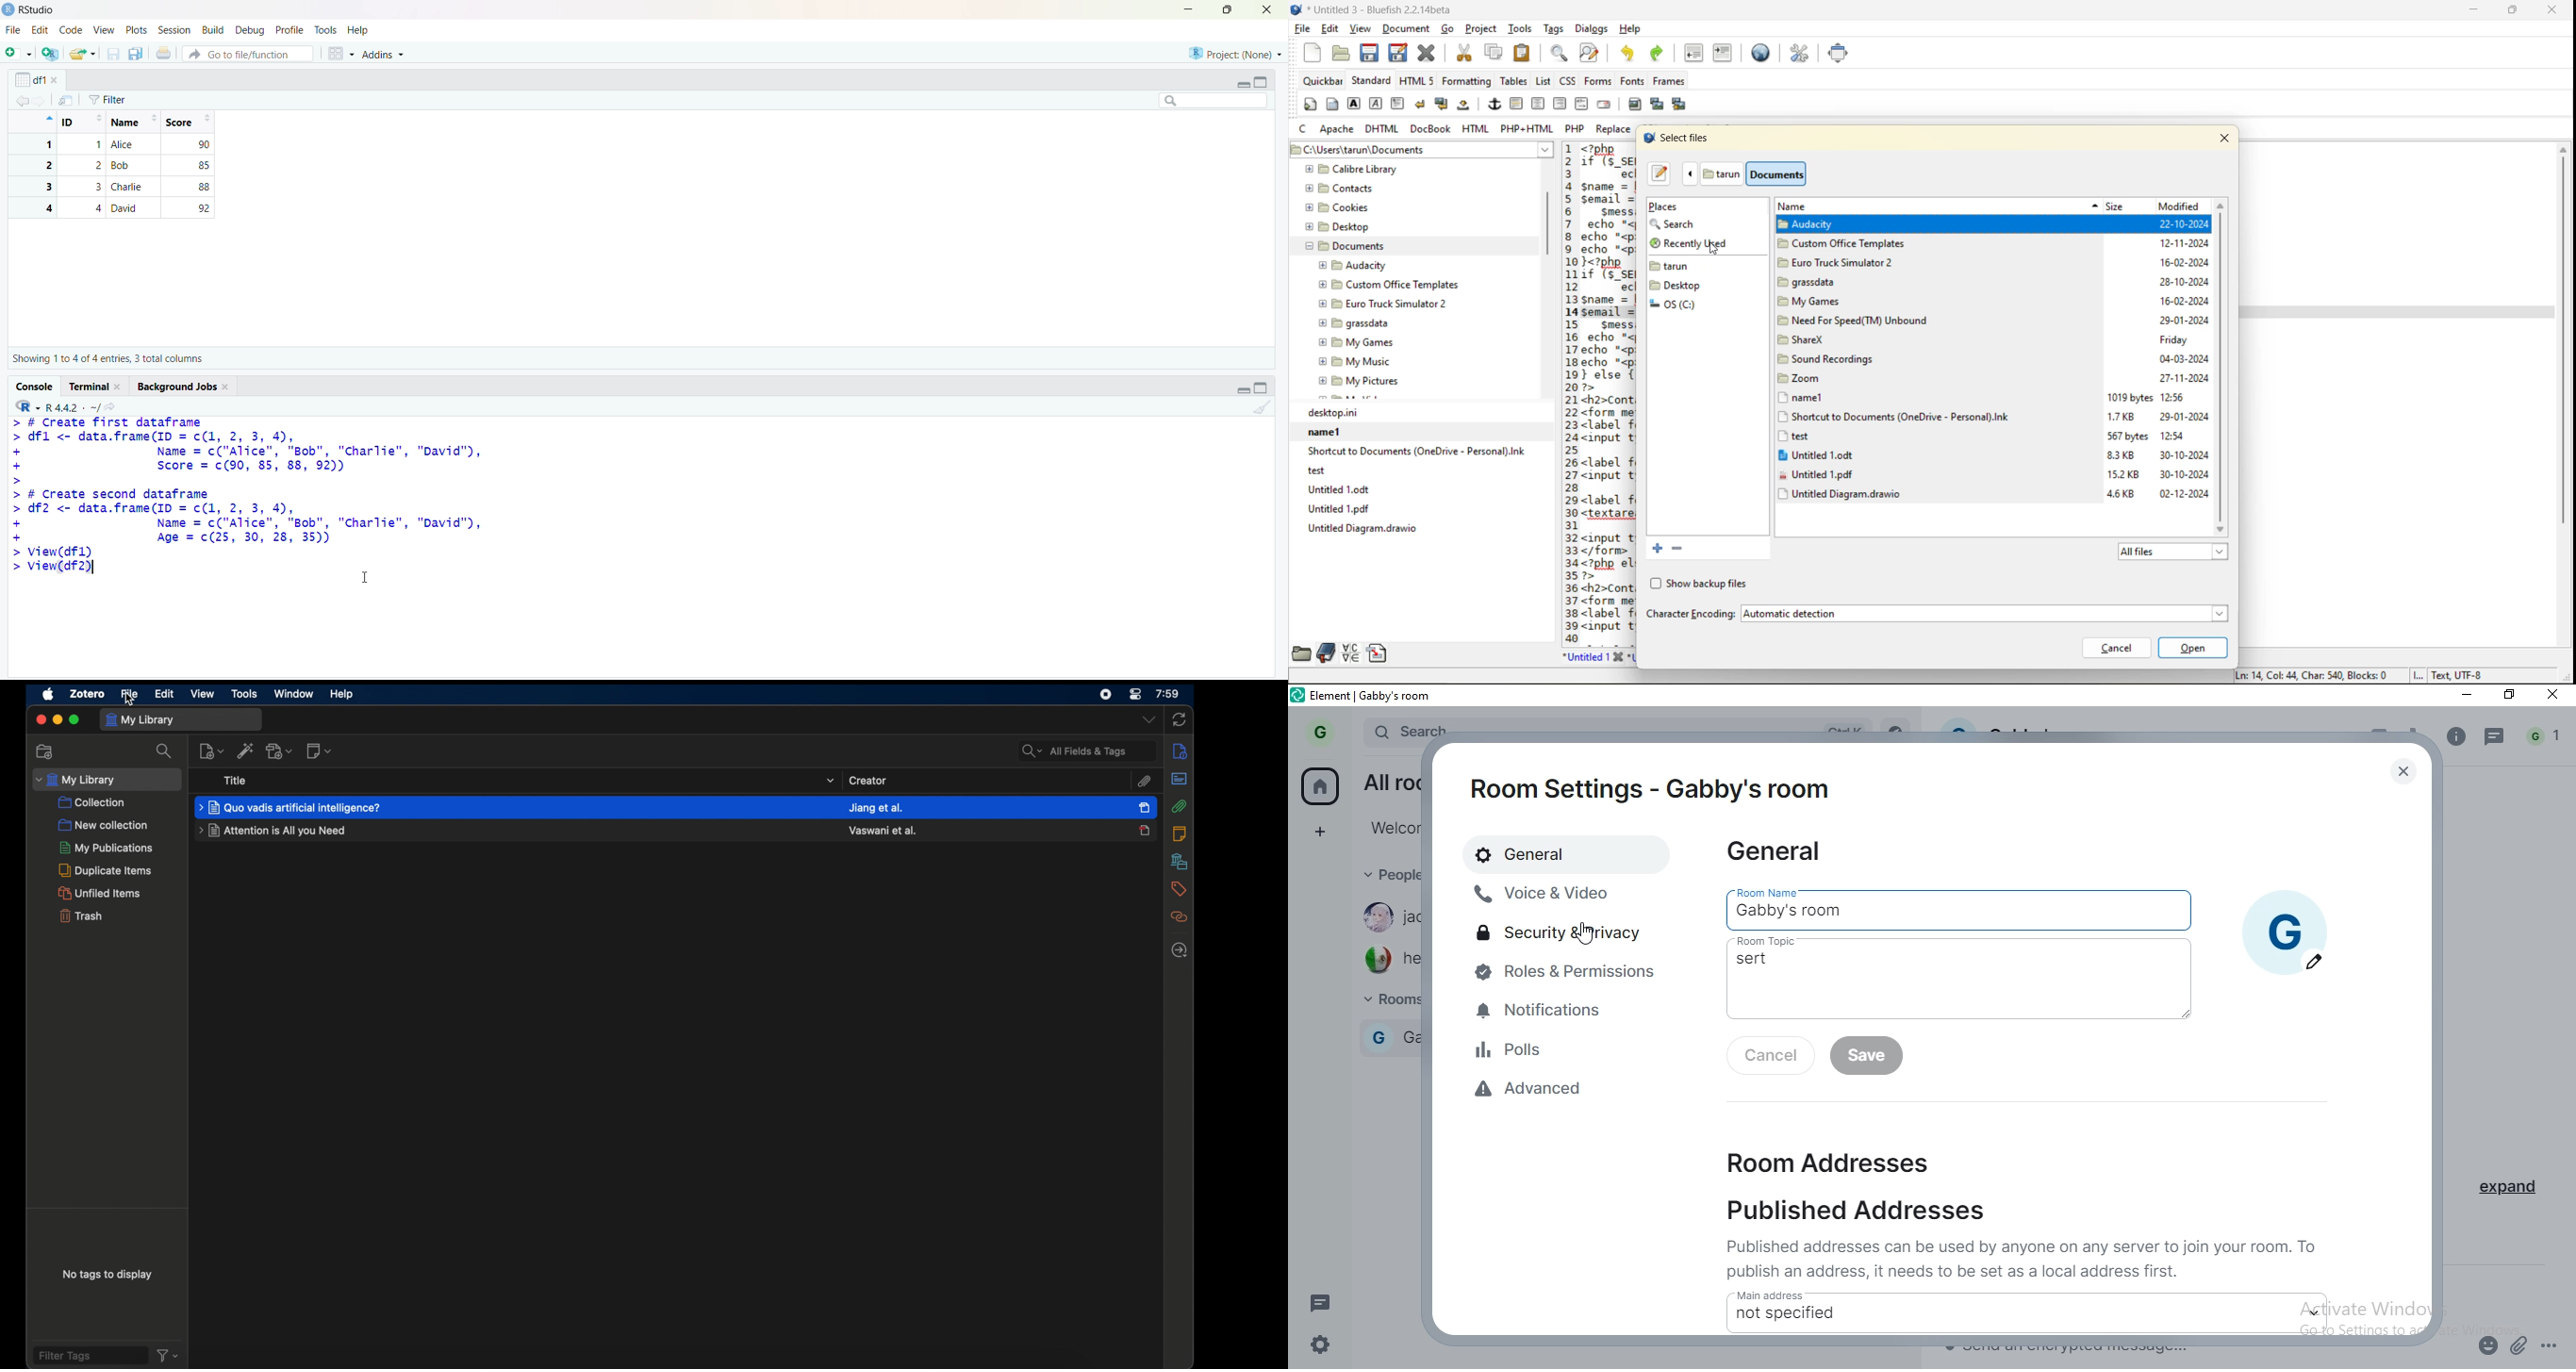 The height and width of the screenshot is (1372, 2576). What do you see at coordinates (1332, 106) in the screenshot?
I see `body` at bounding box center [1332, 106].